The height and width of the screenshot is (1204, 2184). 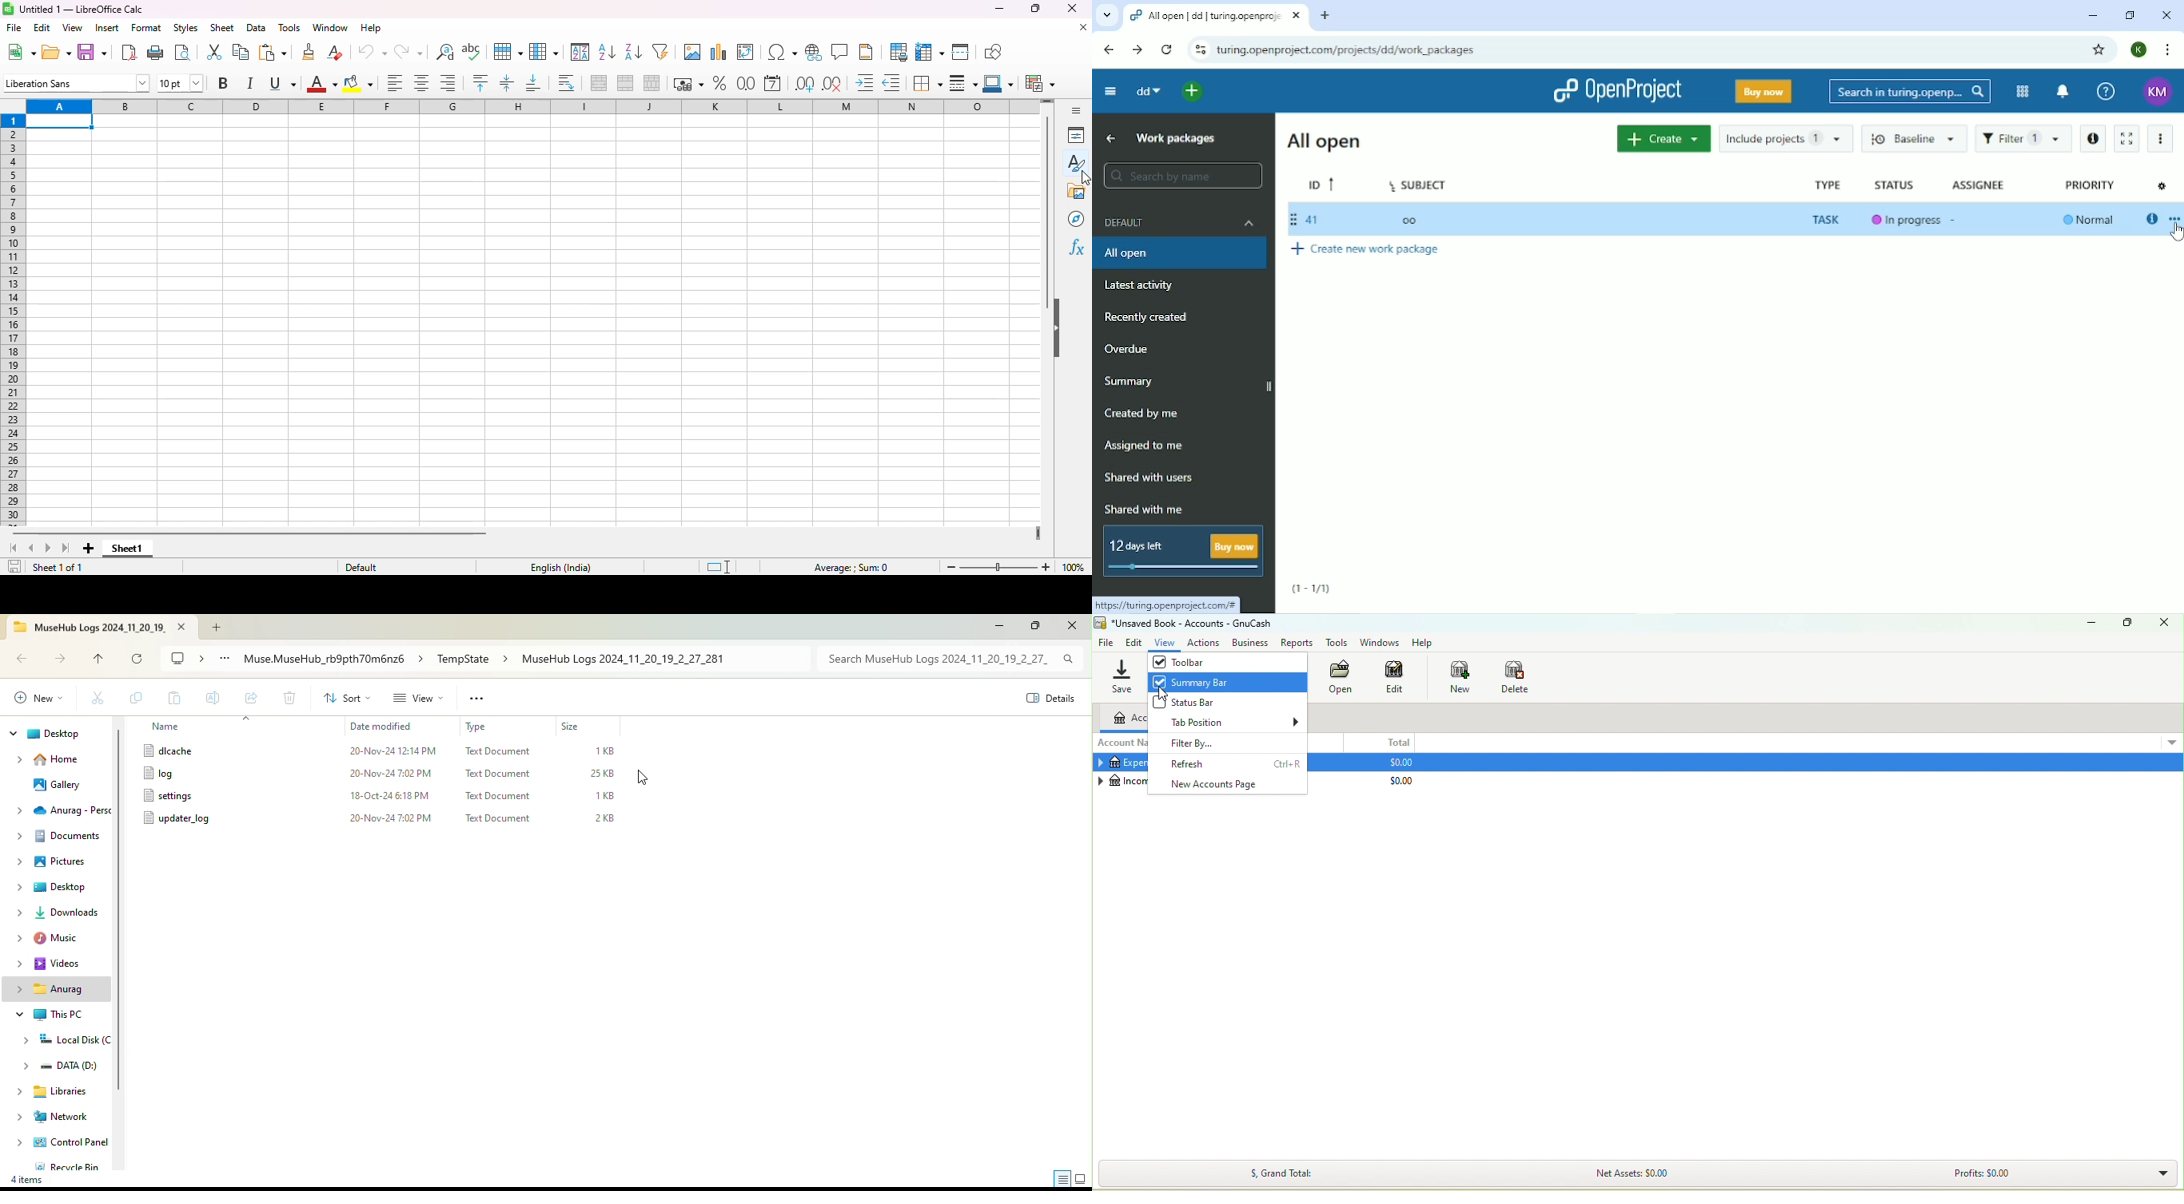 What do you see at coordinates (106, 28) in the screenshot?
I see `insert` at bounding box center [106, 28].